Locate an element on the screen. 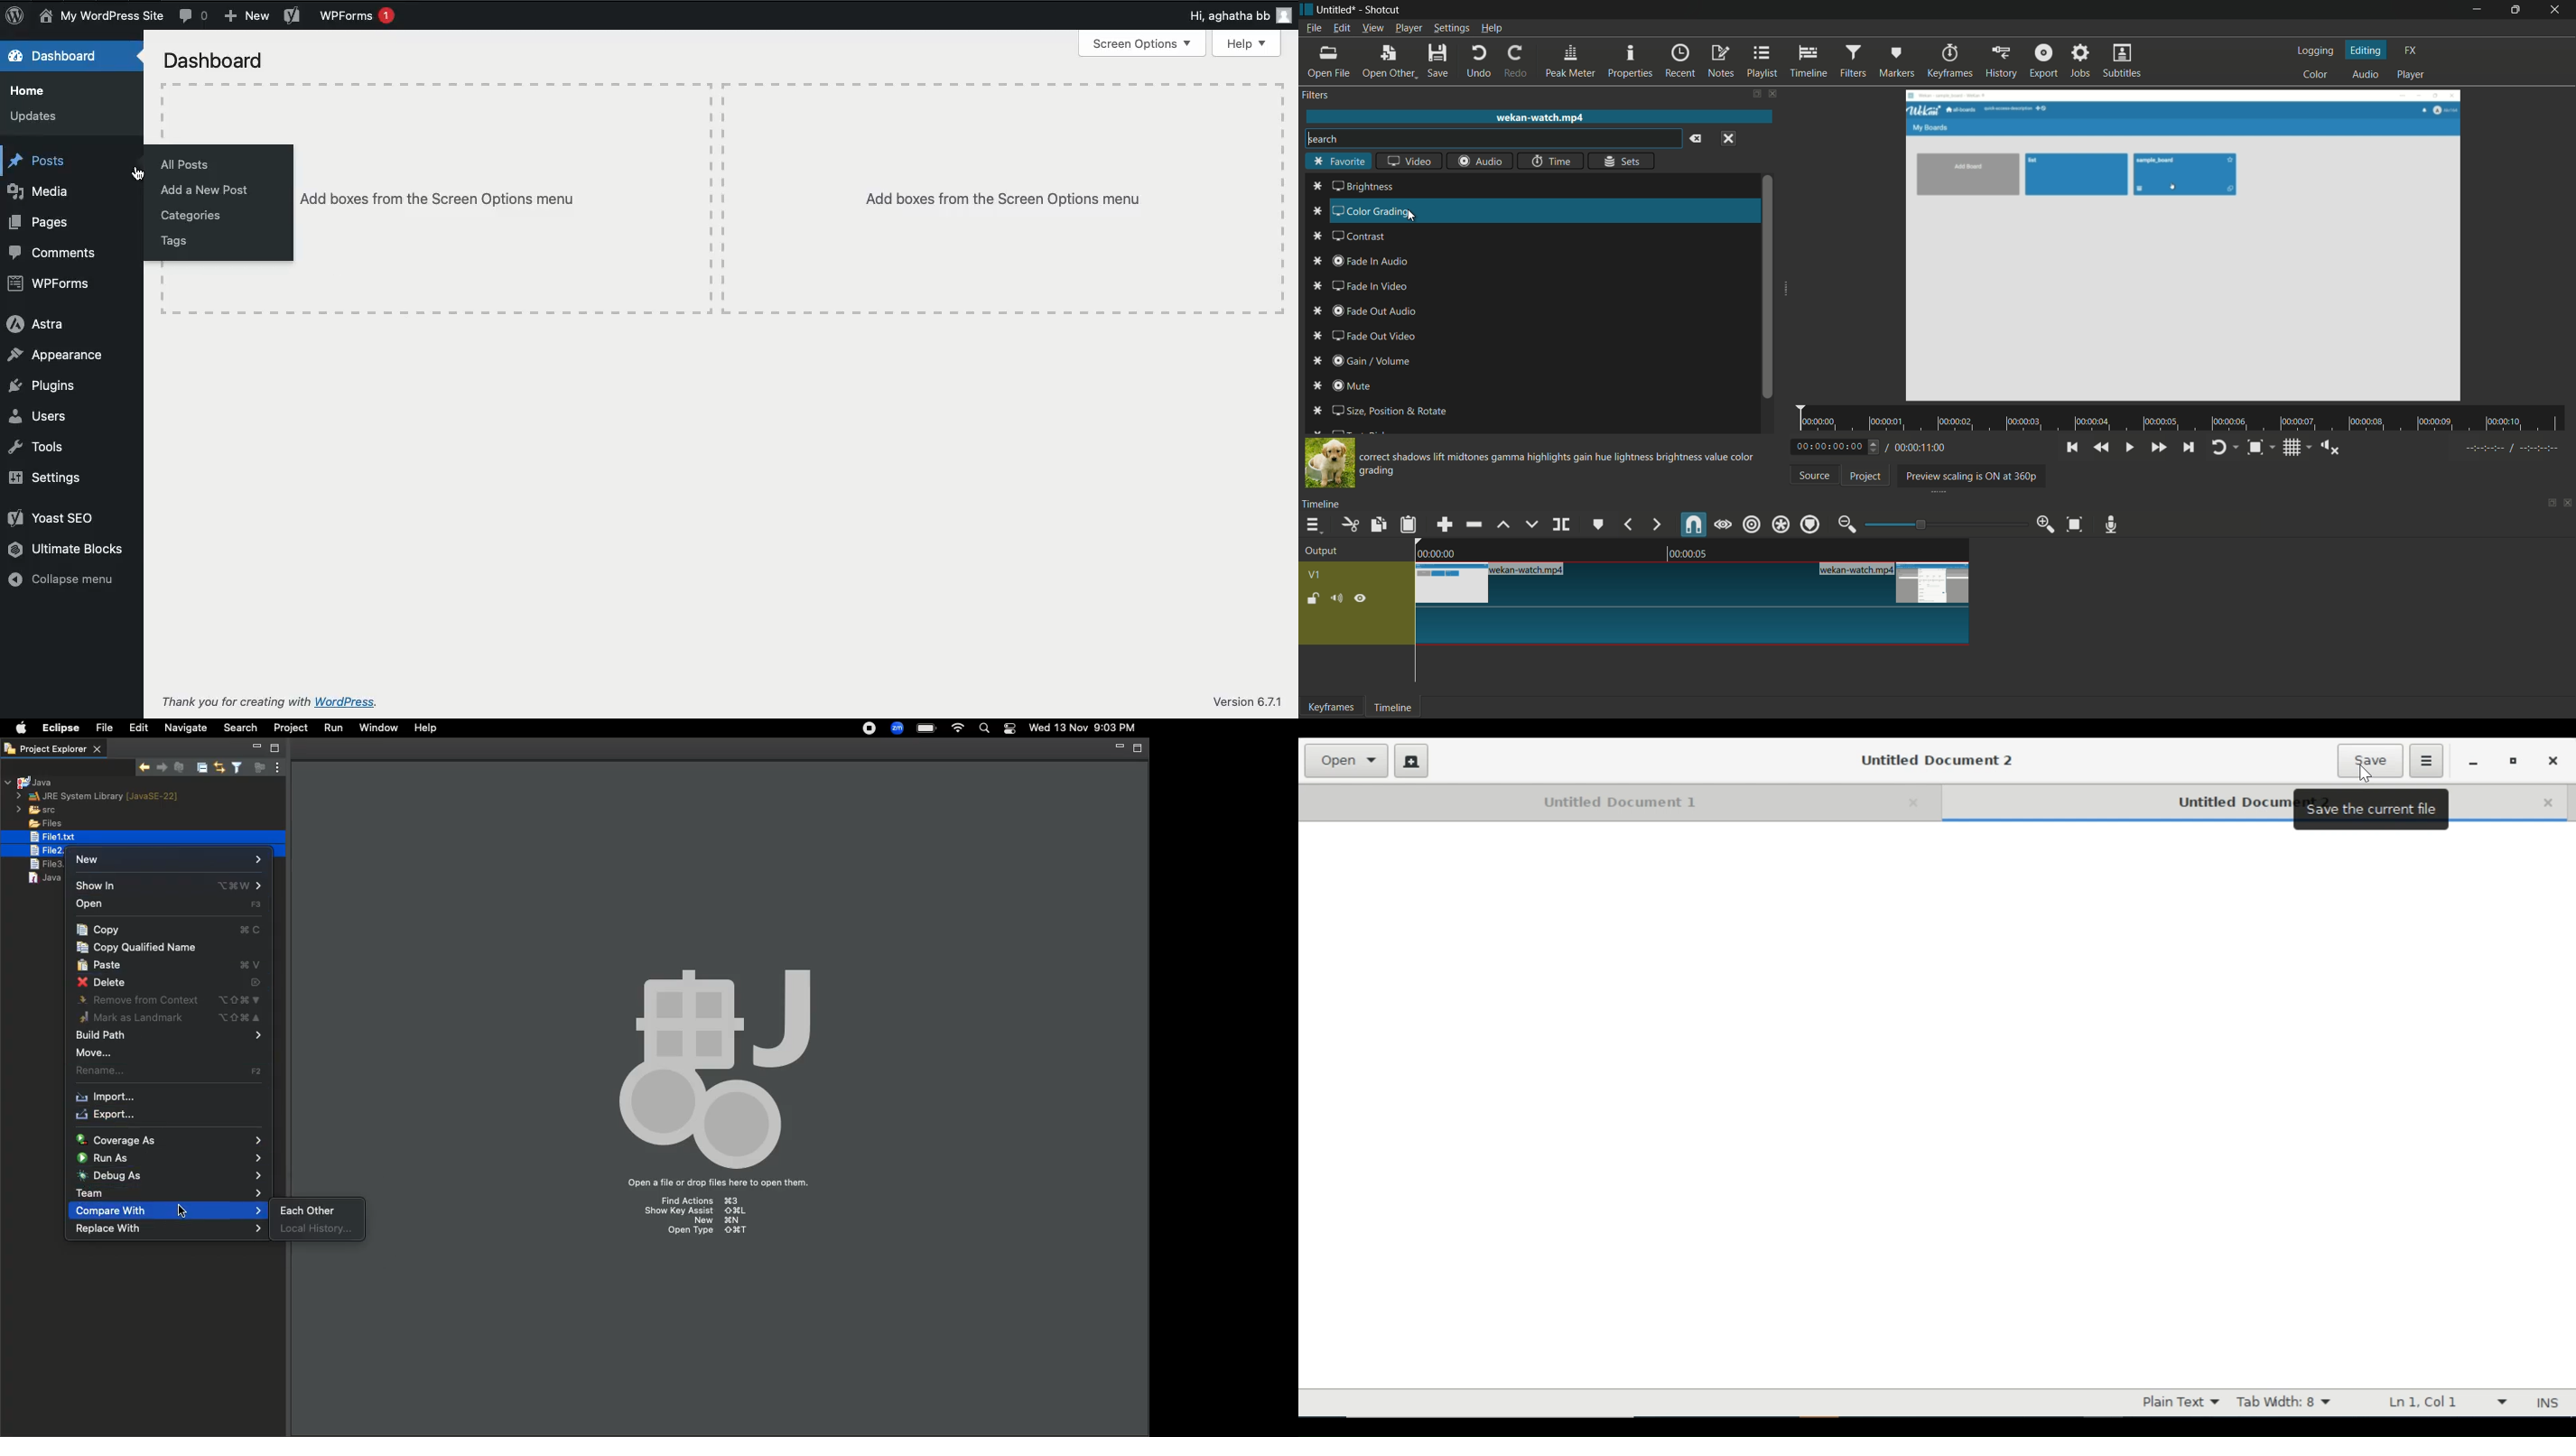 The width and height of the screenshot is (2576, 1456). Export is located at coordinates (113, 1114).